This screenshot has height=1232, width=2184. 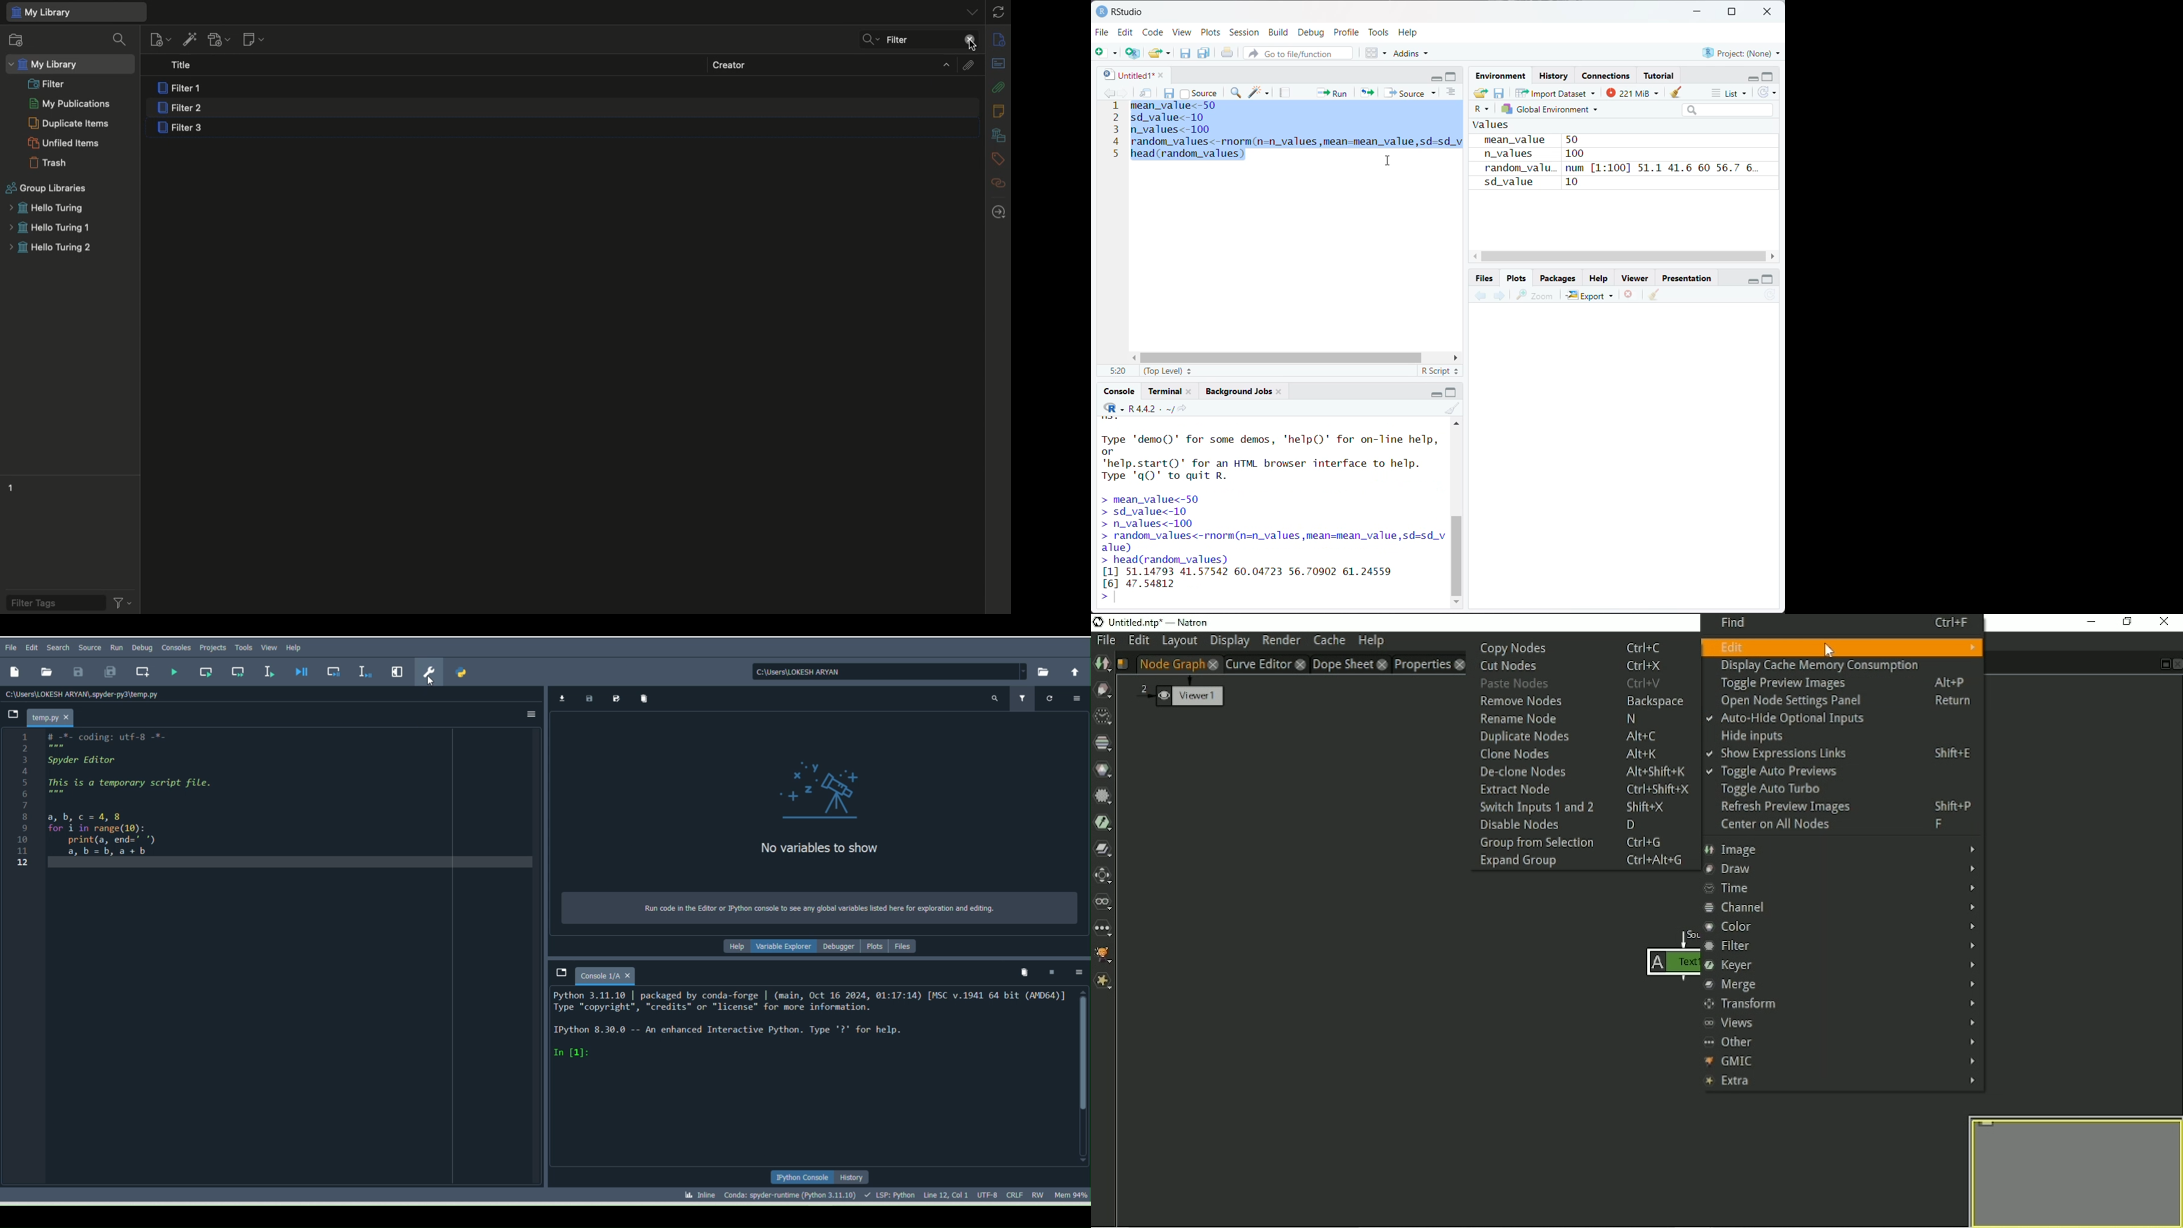 I want to click on Remove all variables, so click(x=646, y=697).